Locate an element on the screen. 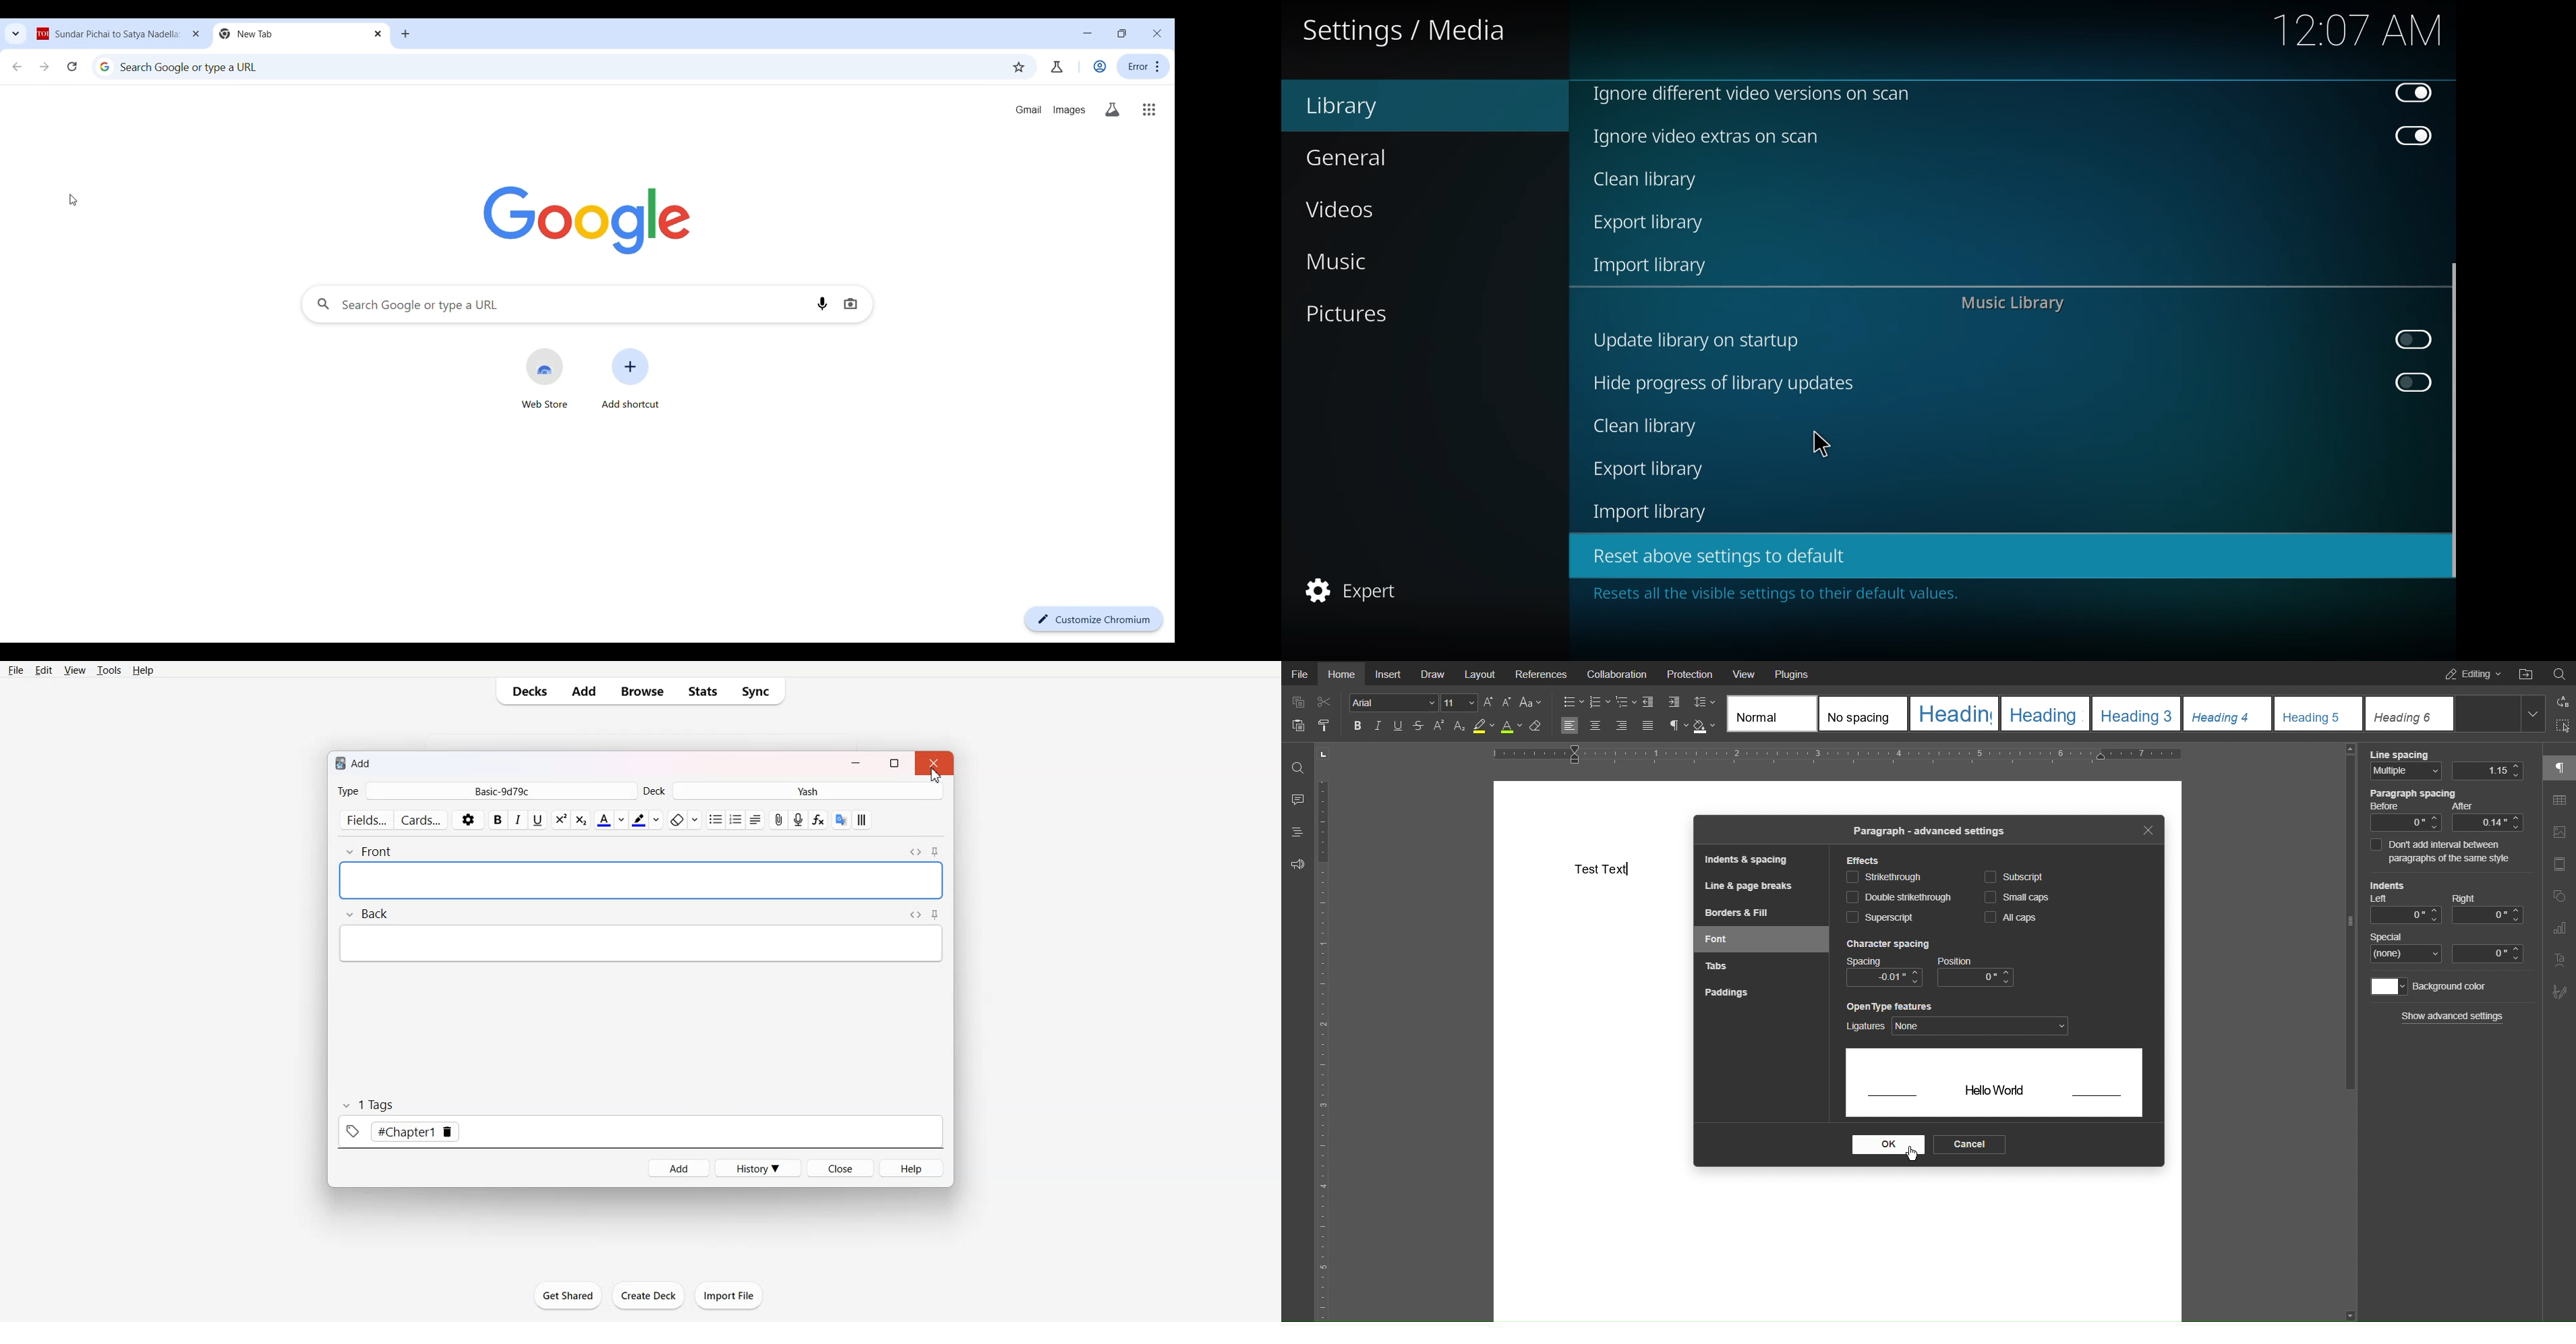  clean library is located at coordinates (1647, 425).